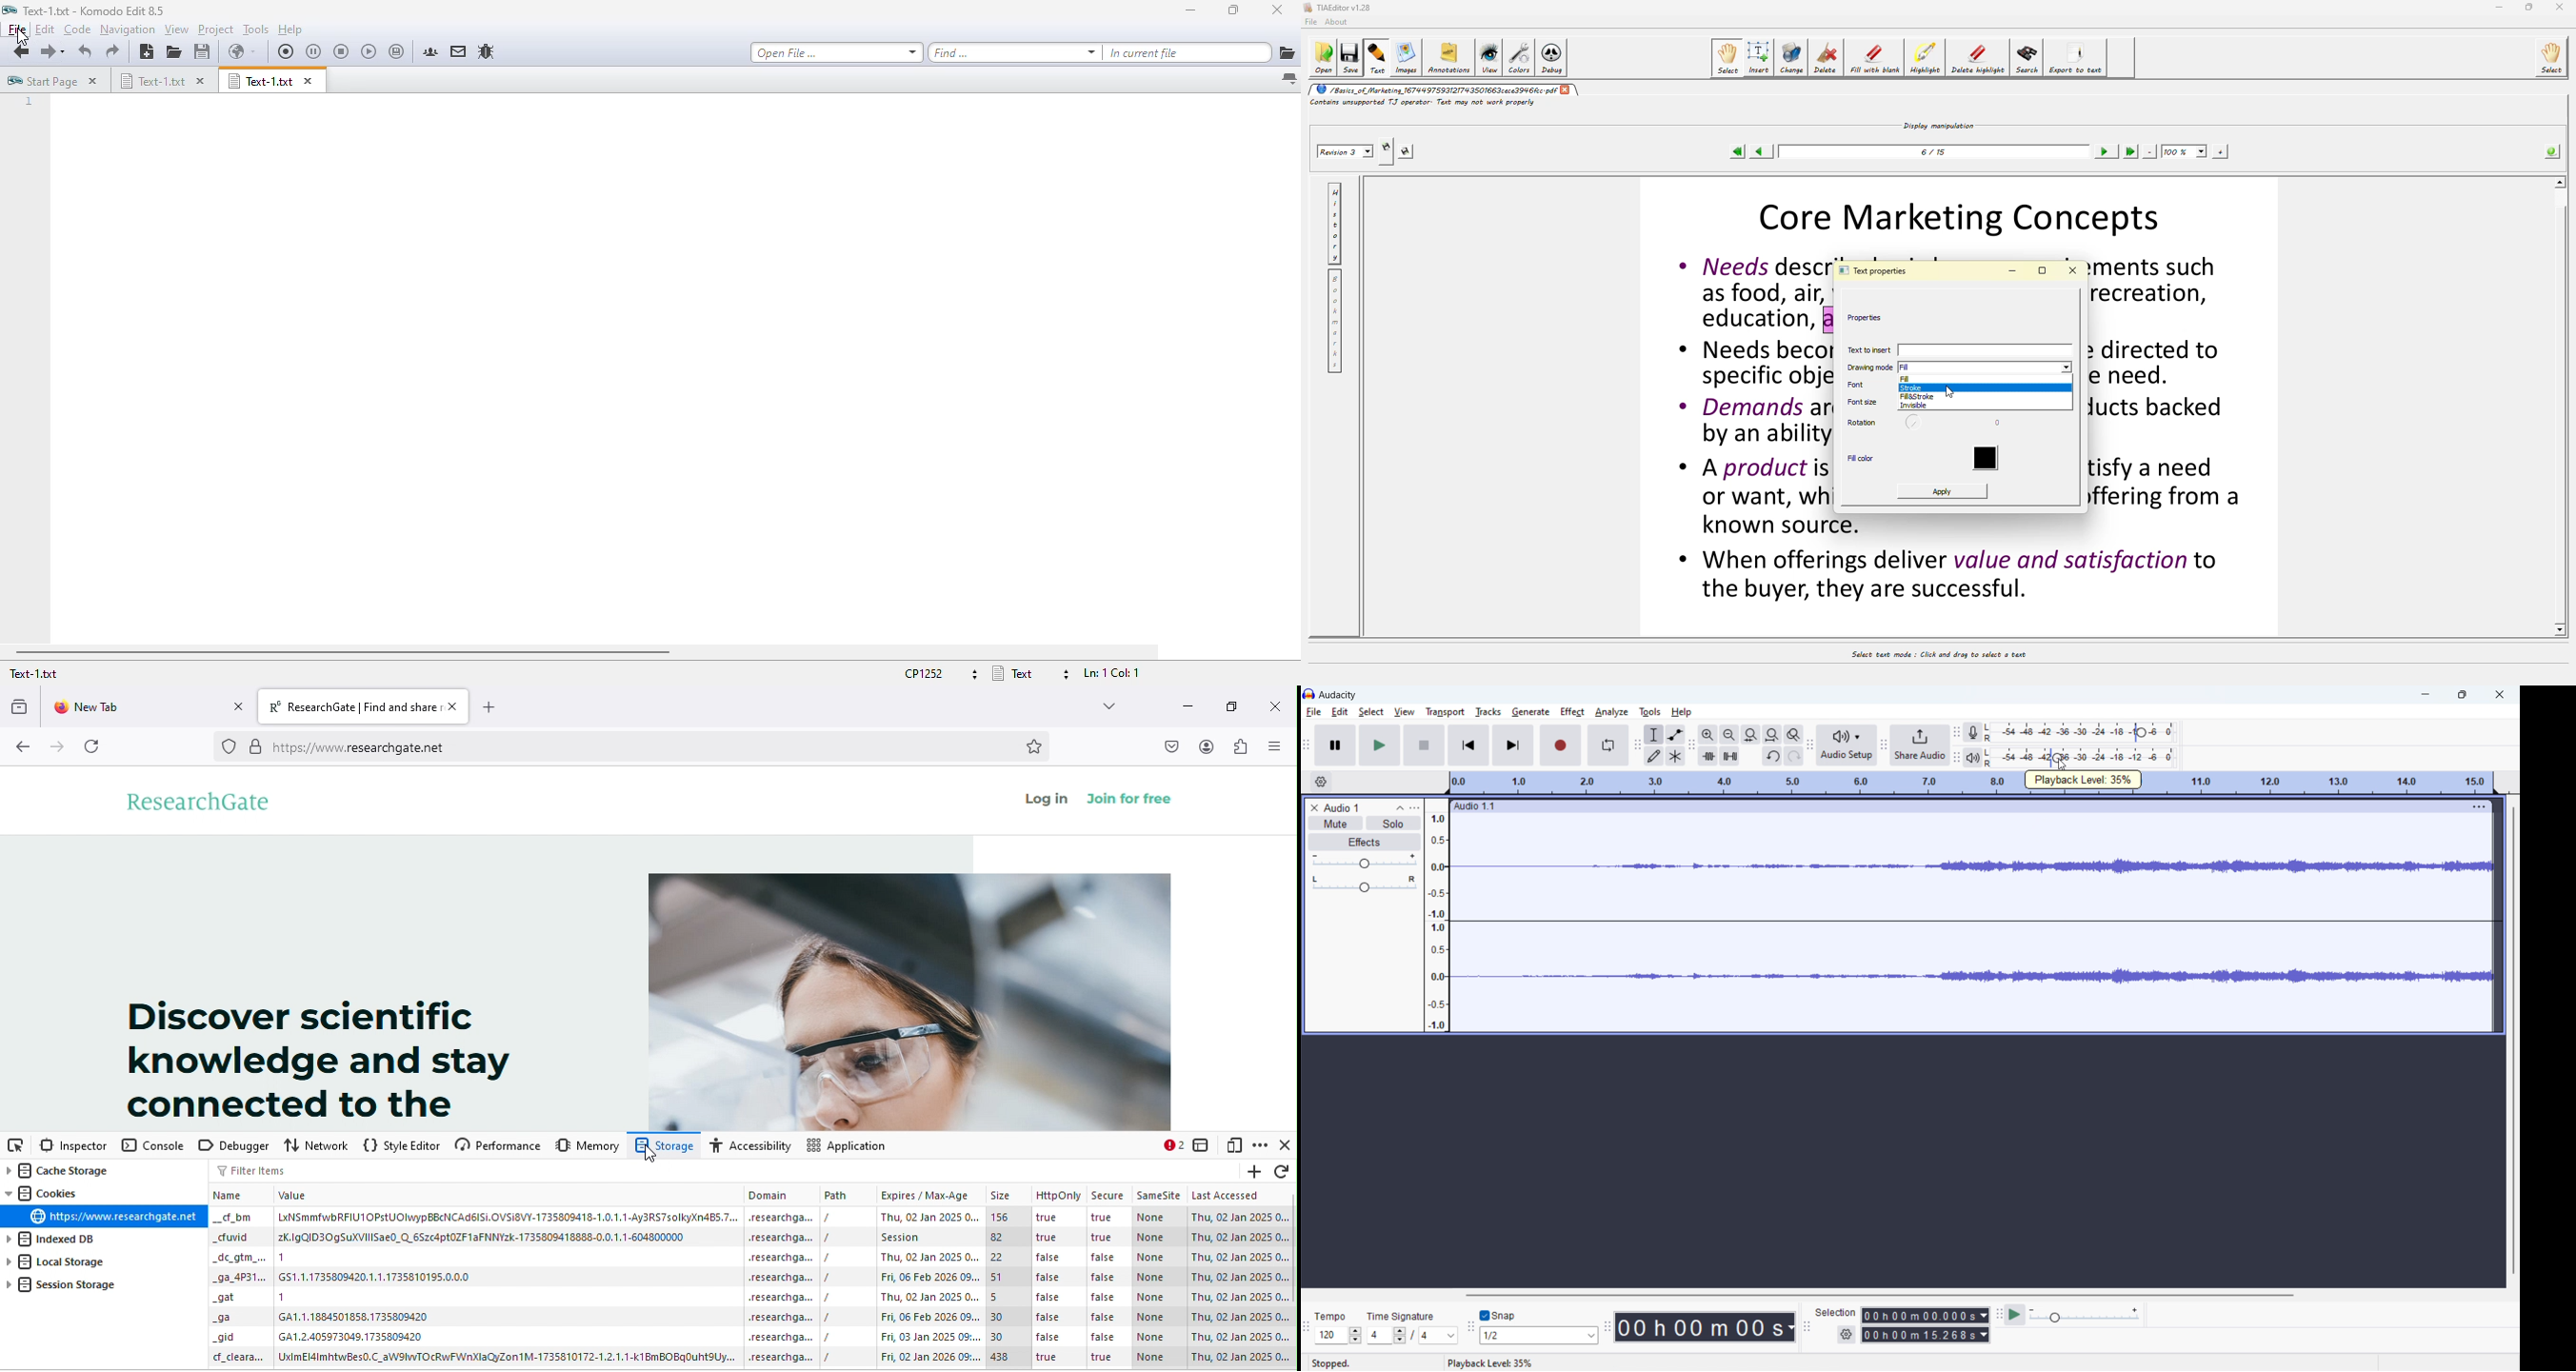  I want to click on date, so click(1243, 1217).